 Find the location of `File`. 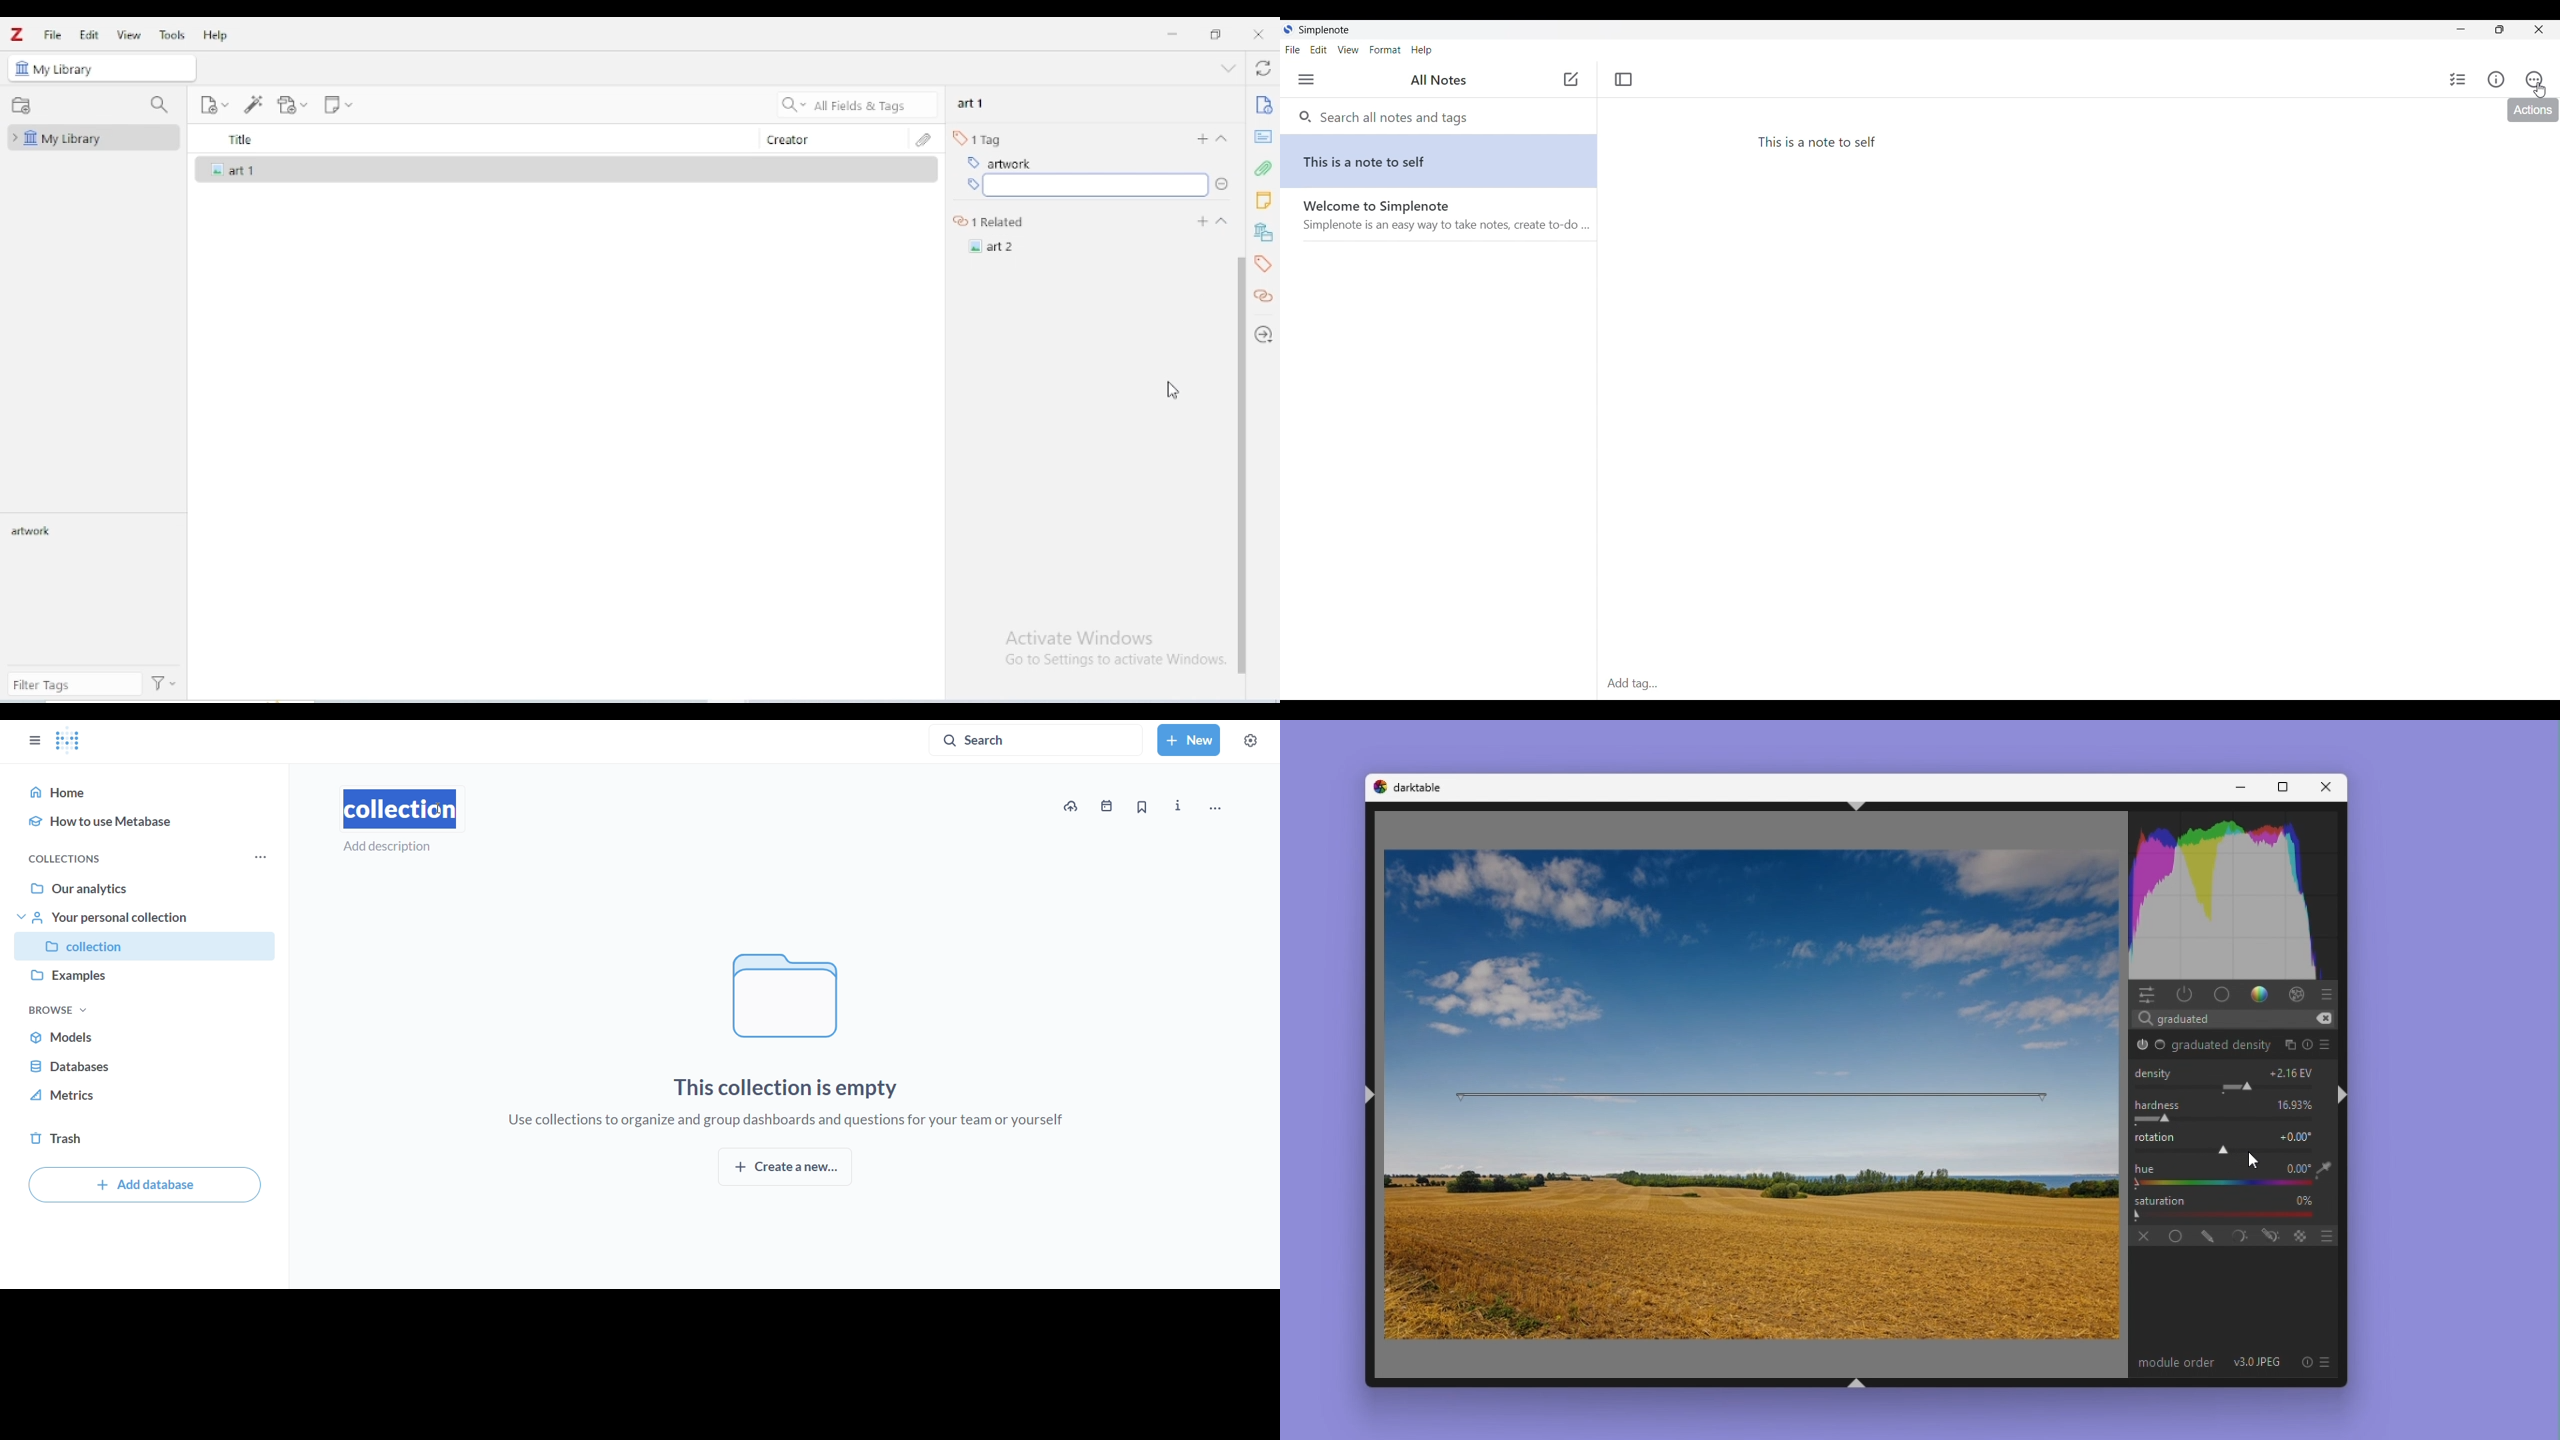

File is located at coordinates (1293, 50).